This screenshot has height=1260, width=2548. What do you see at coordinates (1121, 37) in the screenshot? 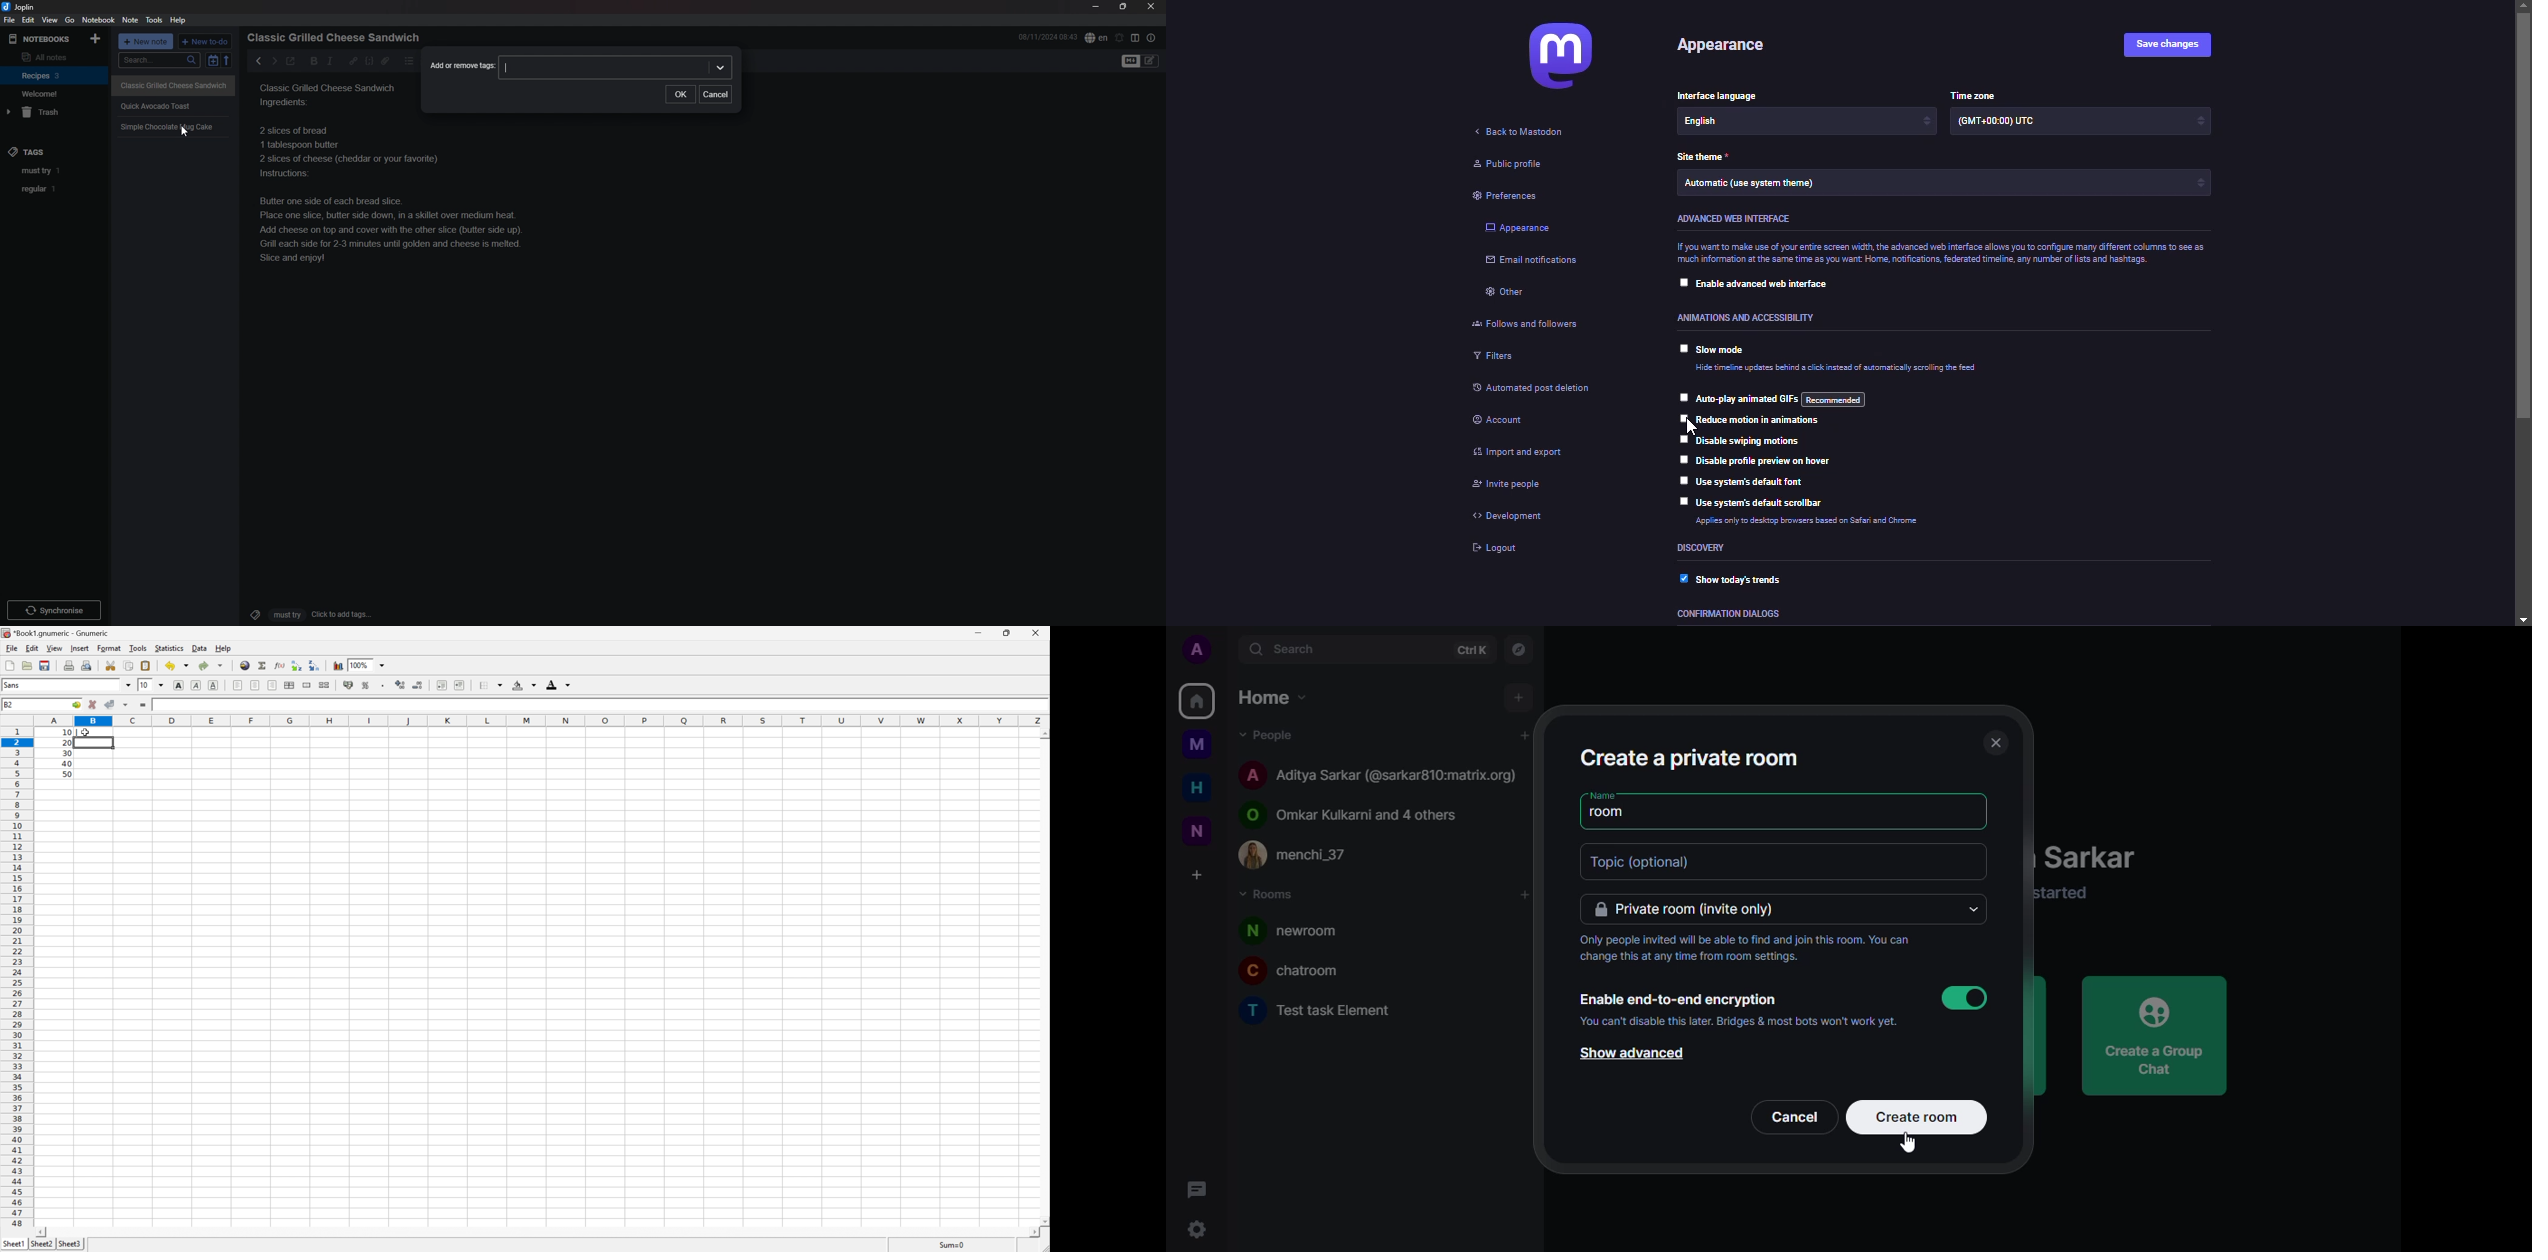
I see `set alarm` at bounding box center [1121, 37].